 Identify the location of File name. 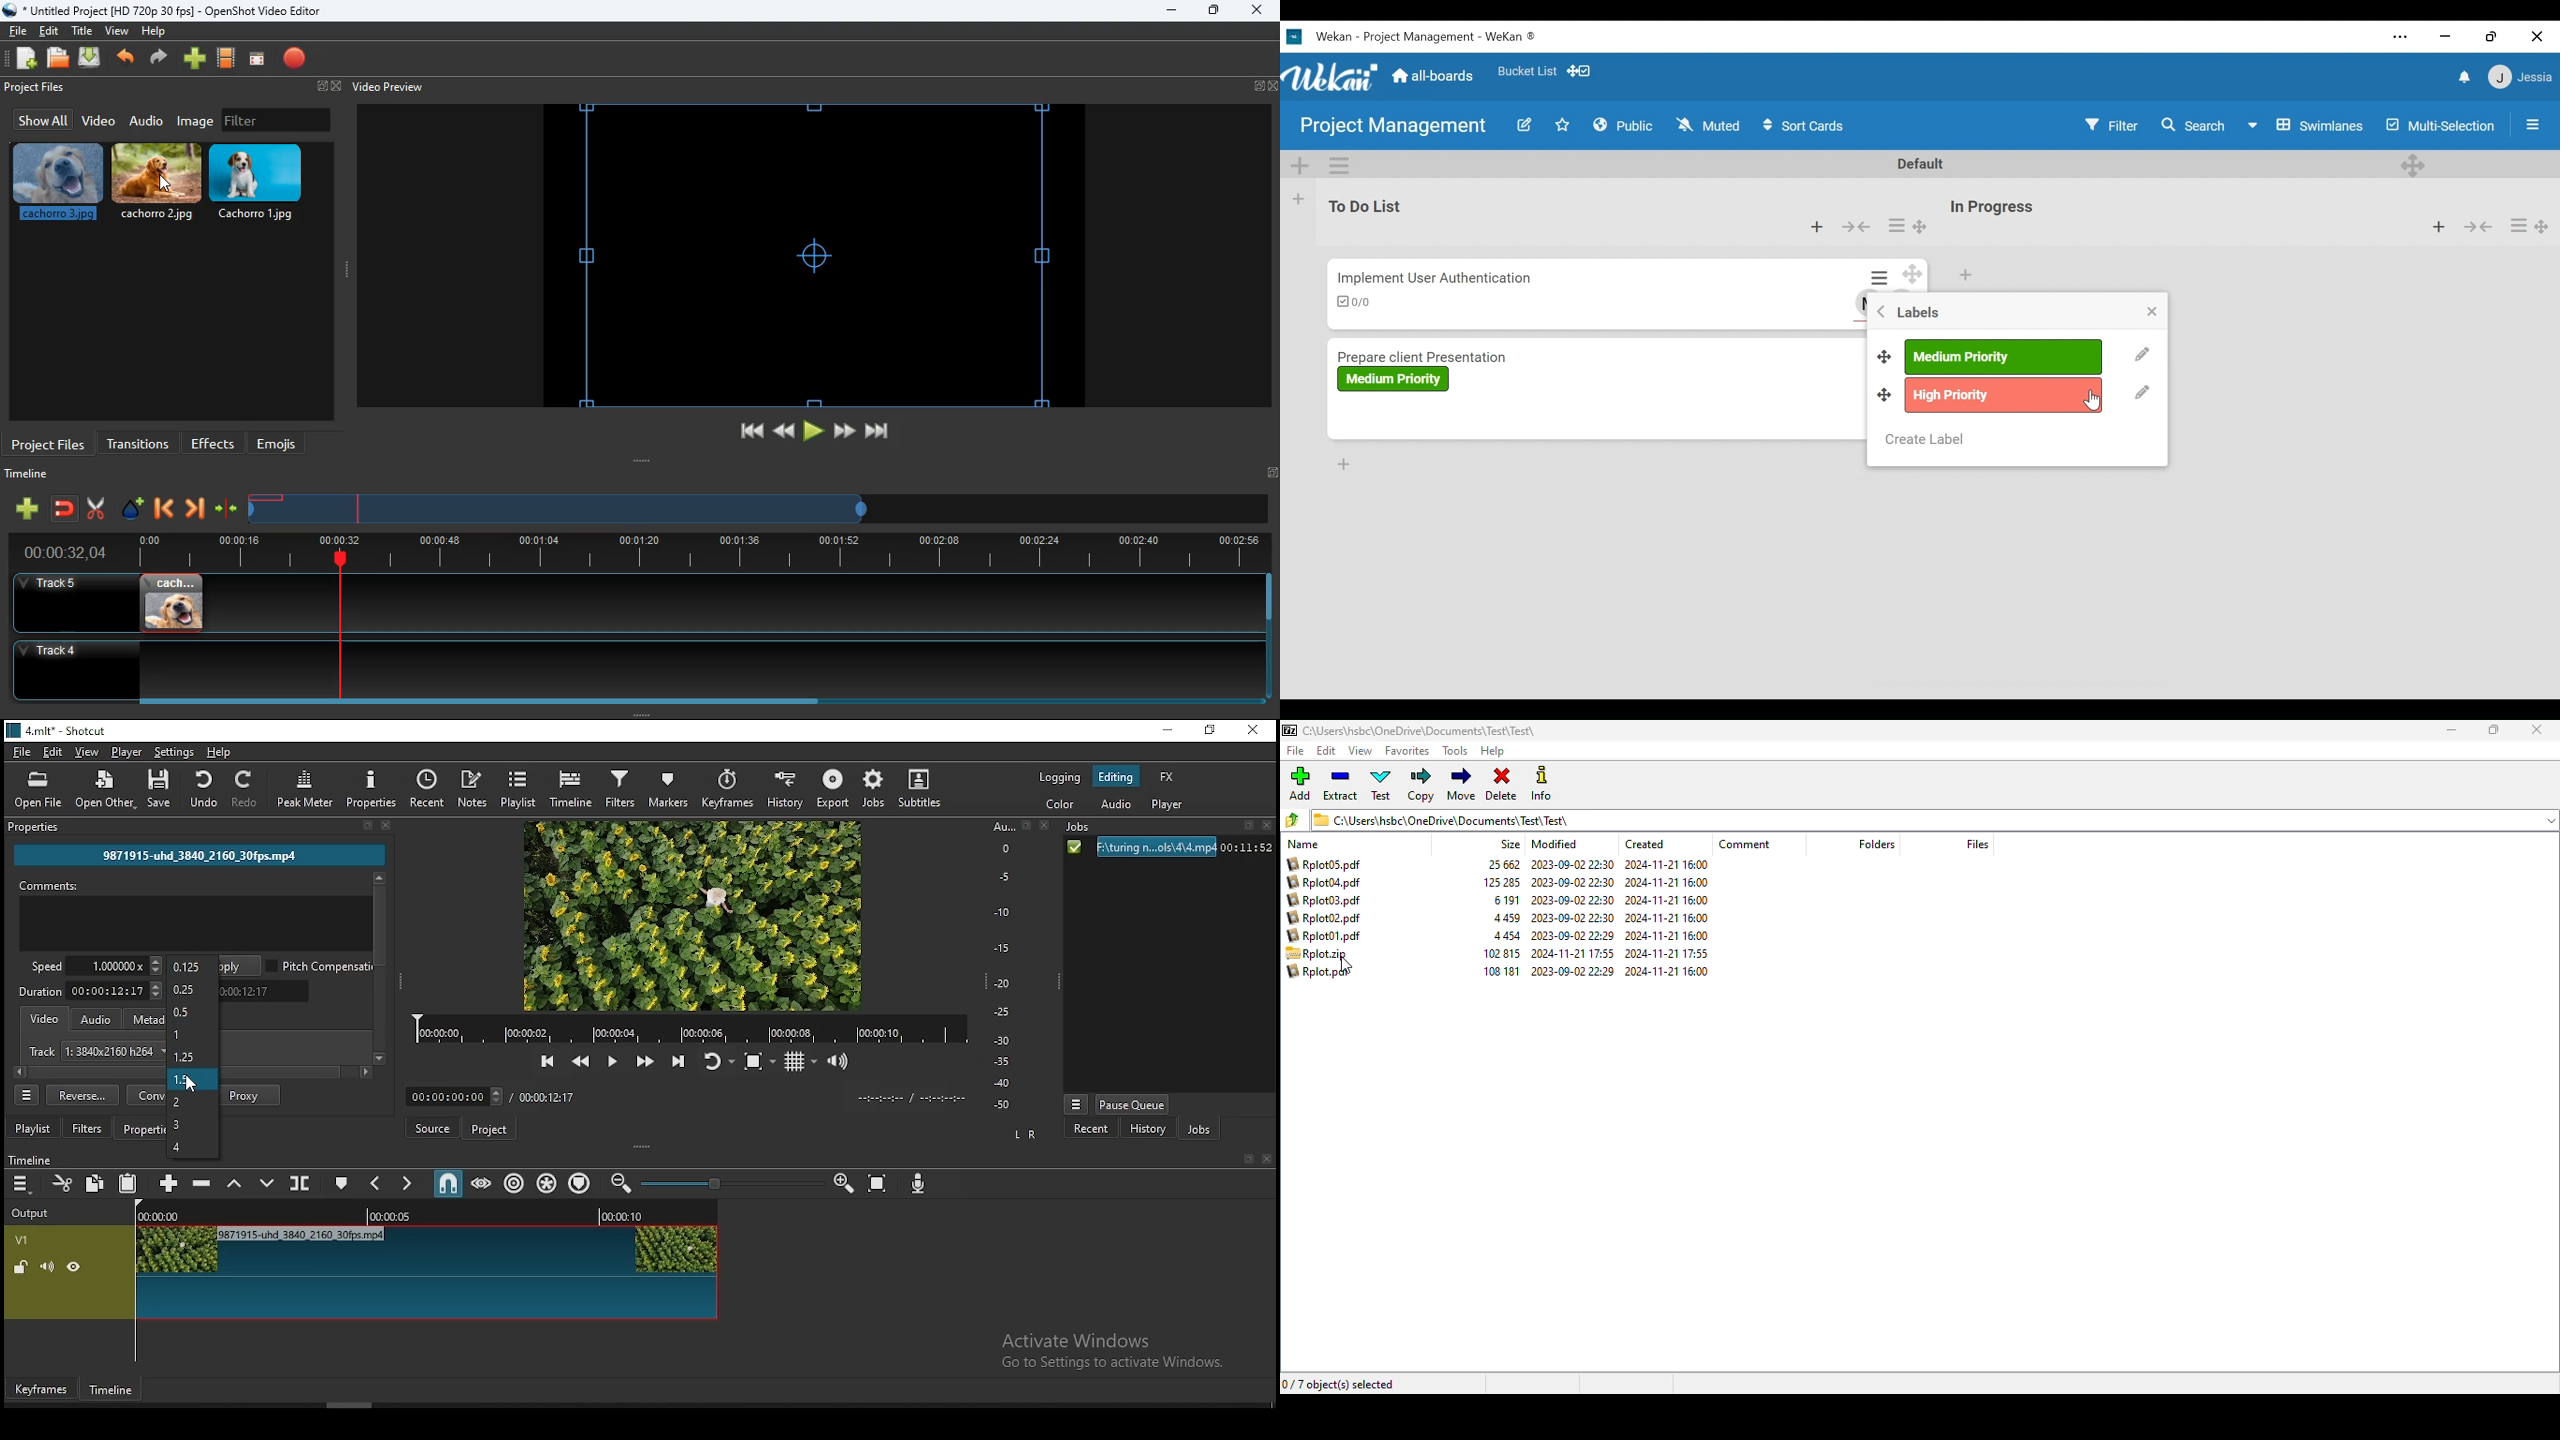
(199, 853).